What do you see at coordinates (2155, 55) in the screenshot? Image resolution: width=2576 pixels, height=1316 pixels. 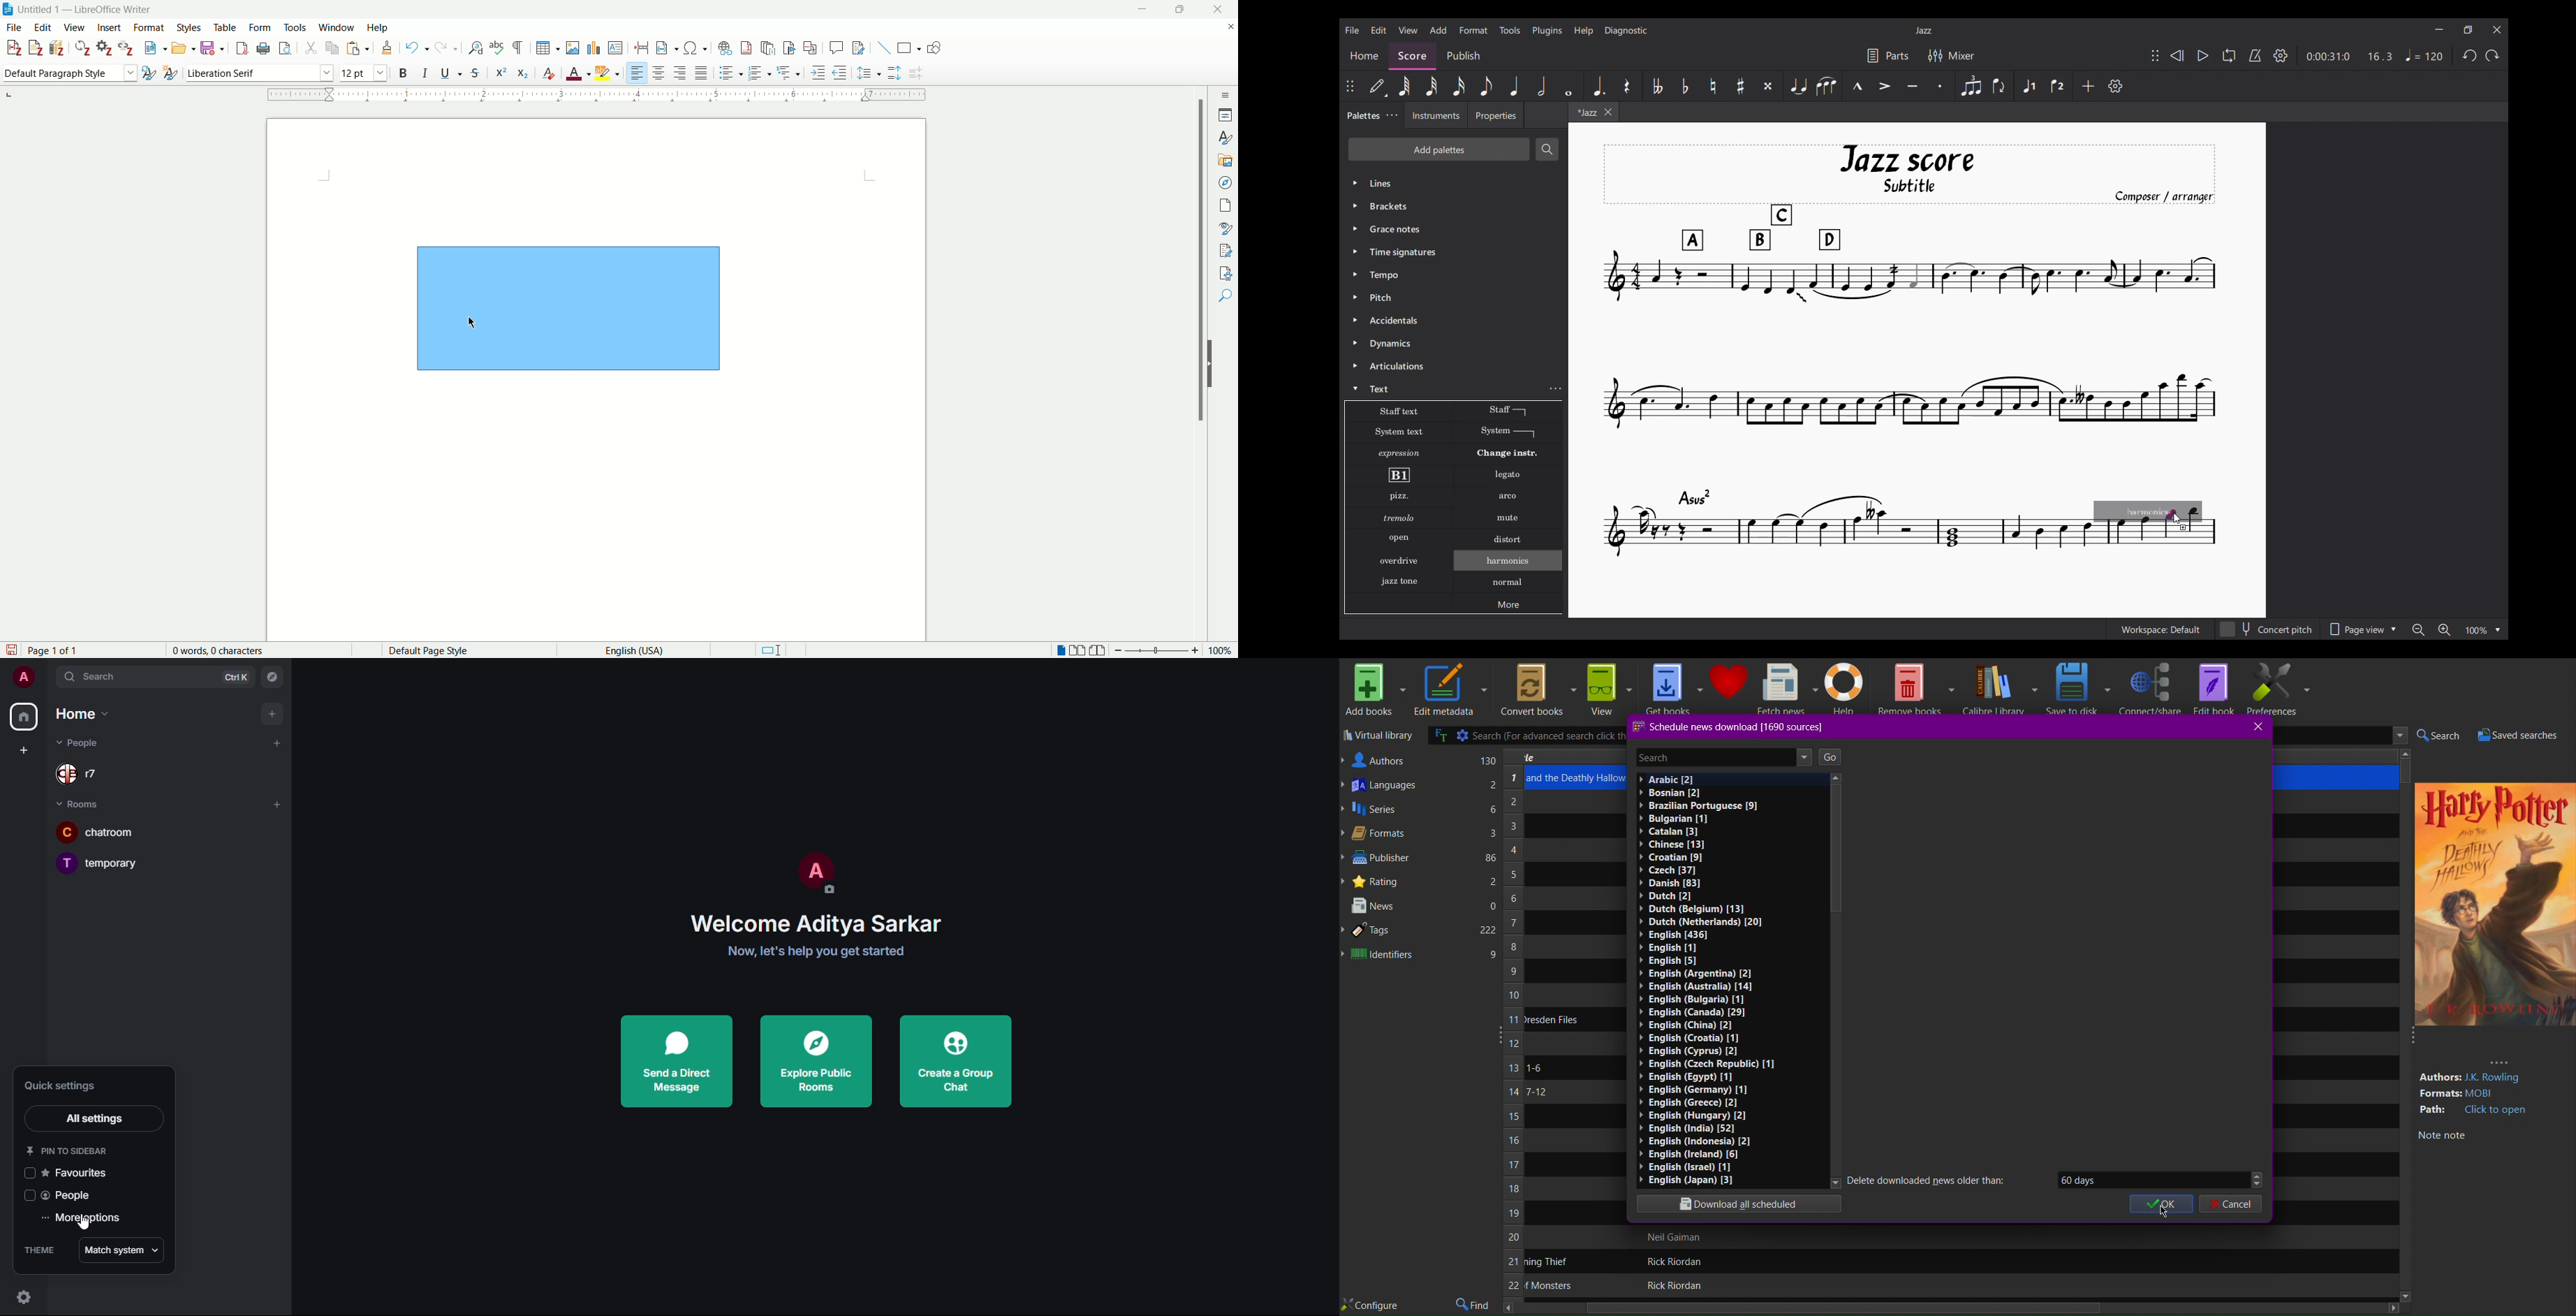 I see `Change position` at bounding box center [2155, 55].